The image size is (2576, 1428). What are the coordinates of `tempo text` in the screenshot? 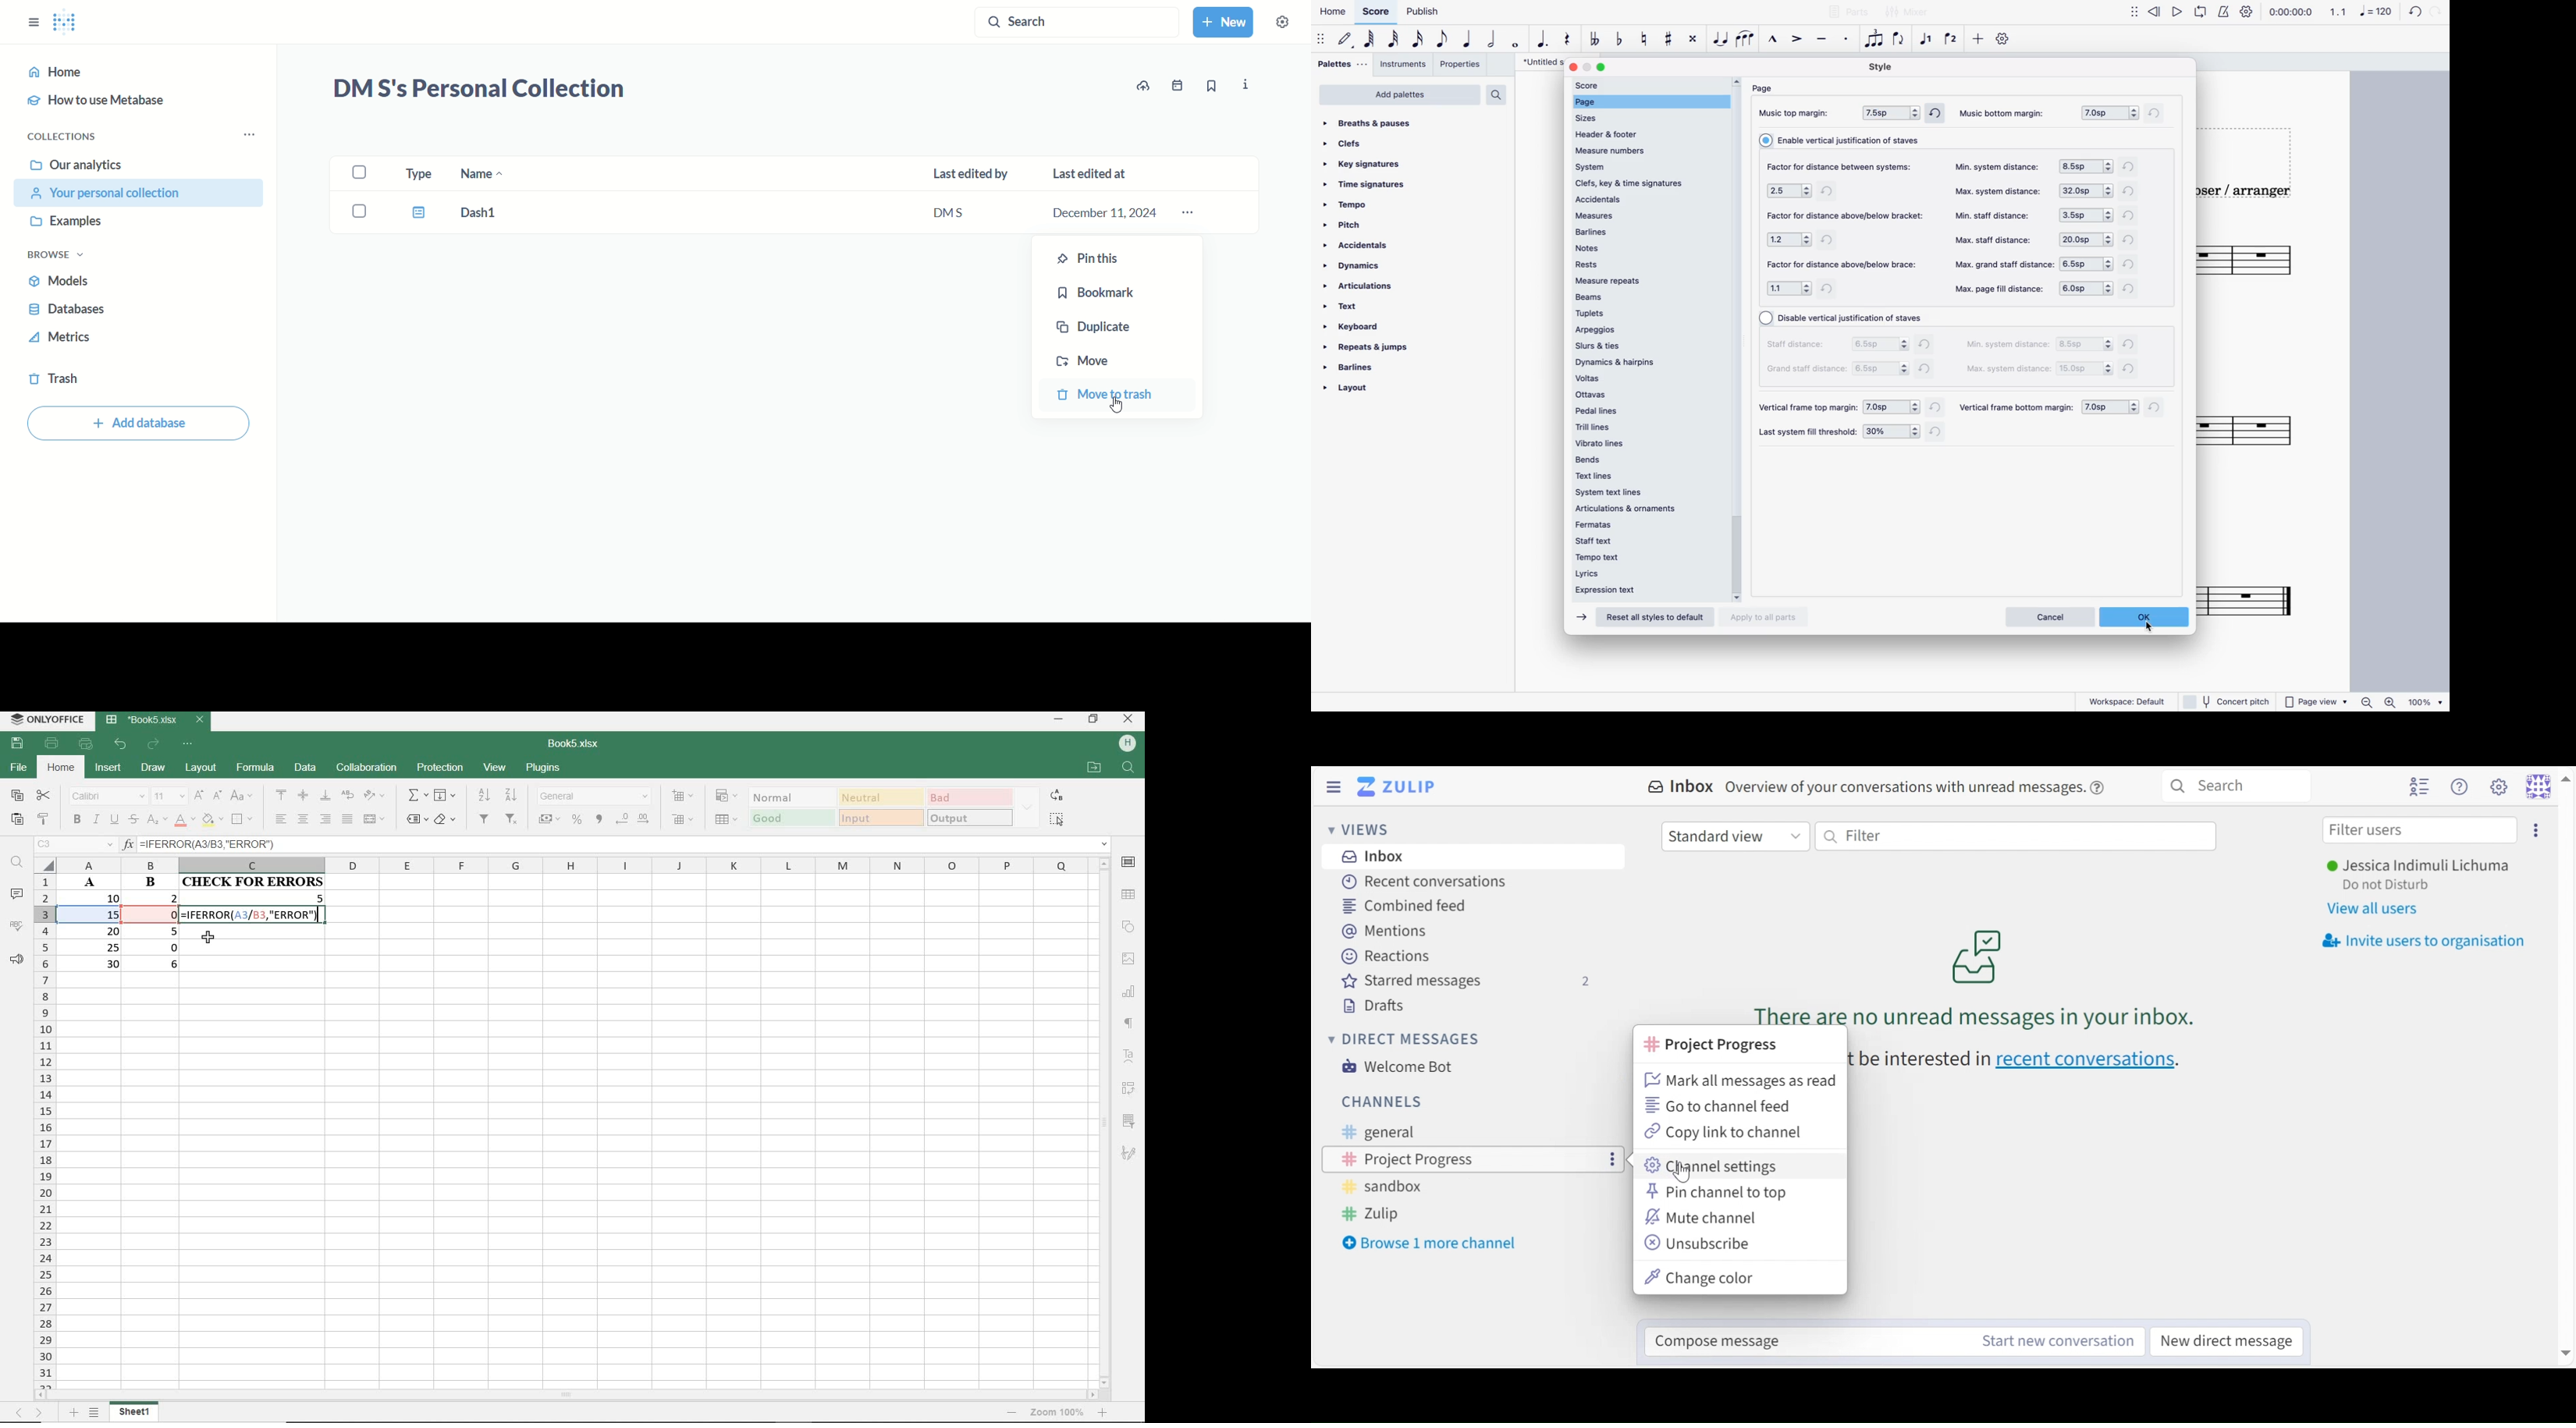 It's located at (1639, 556).